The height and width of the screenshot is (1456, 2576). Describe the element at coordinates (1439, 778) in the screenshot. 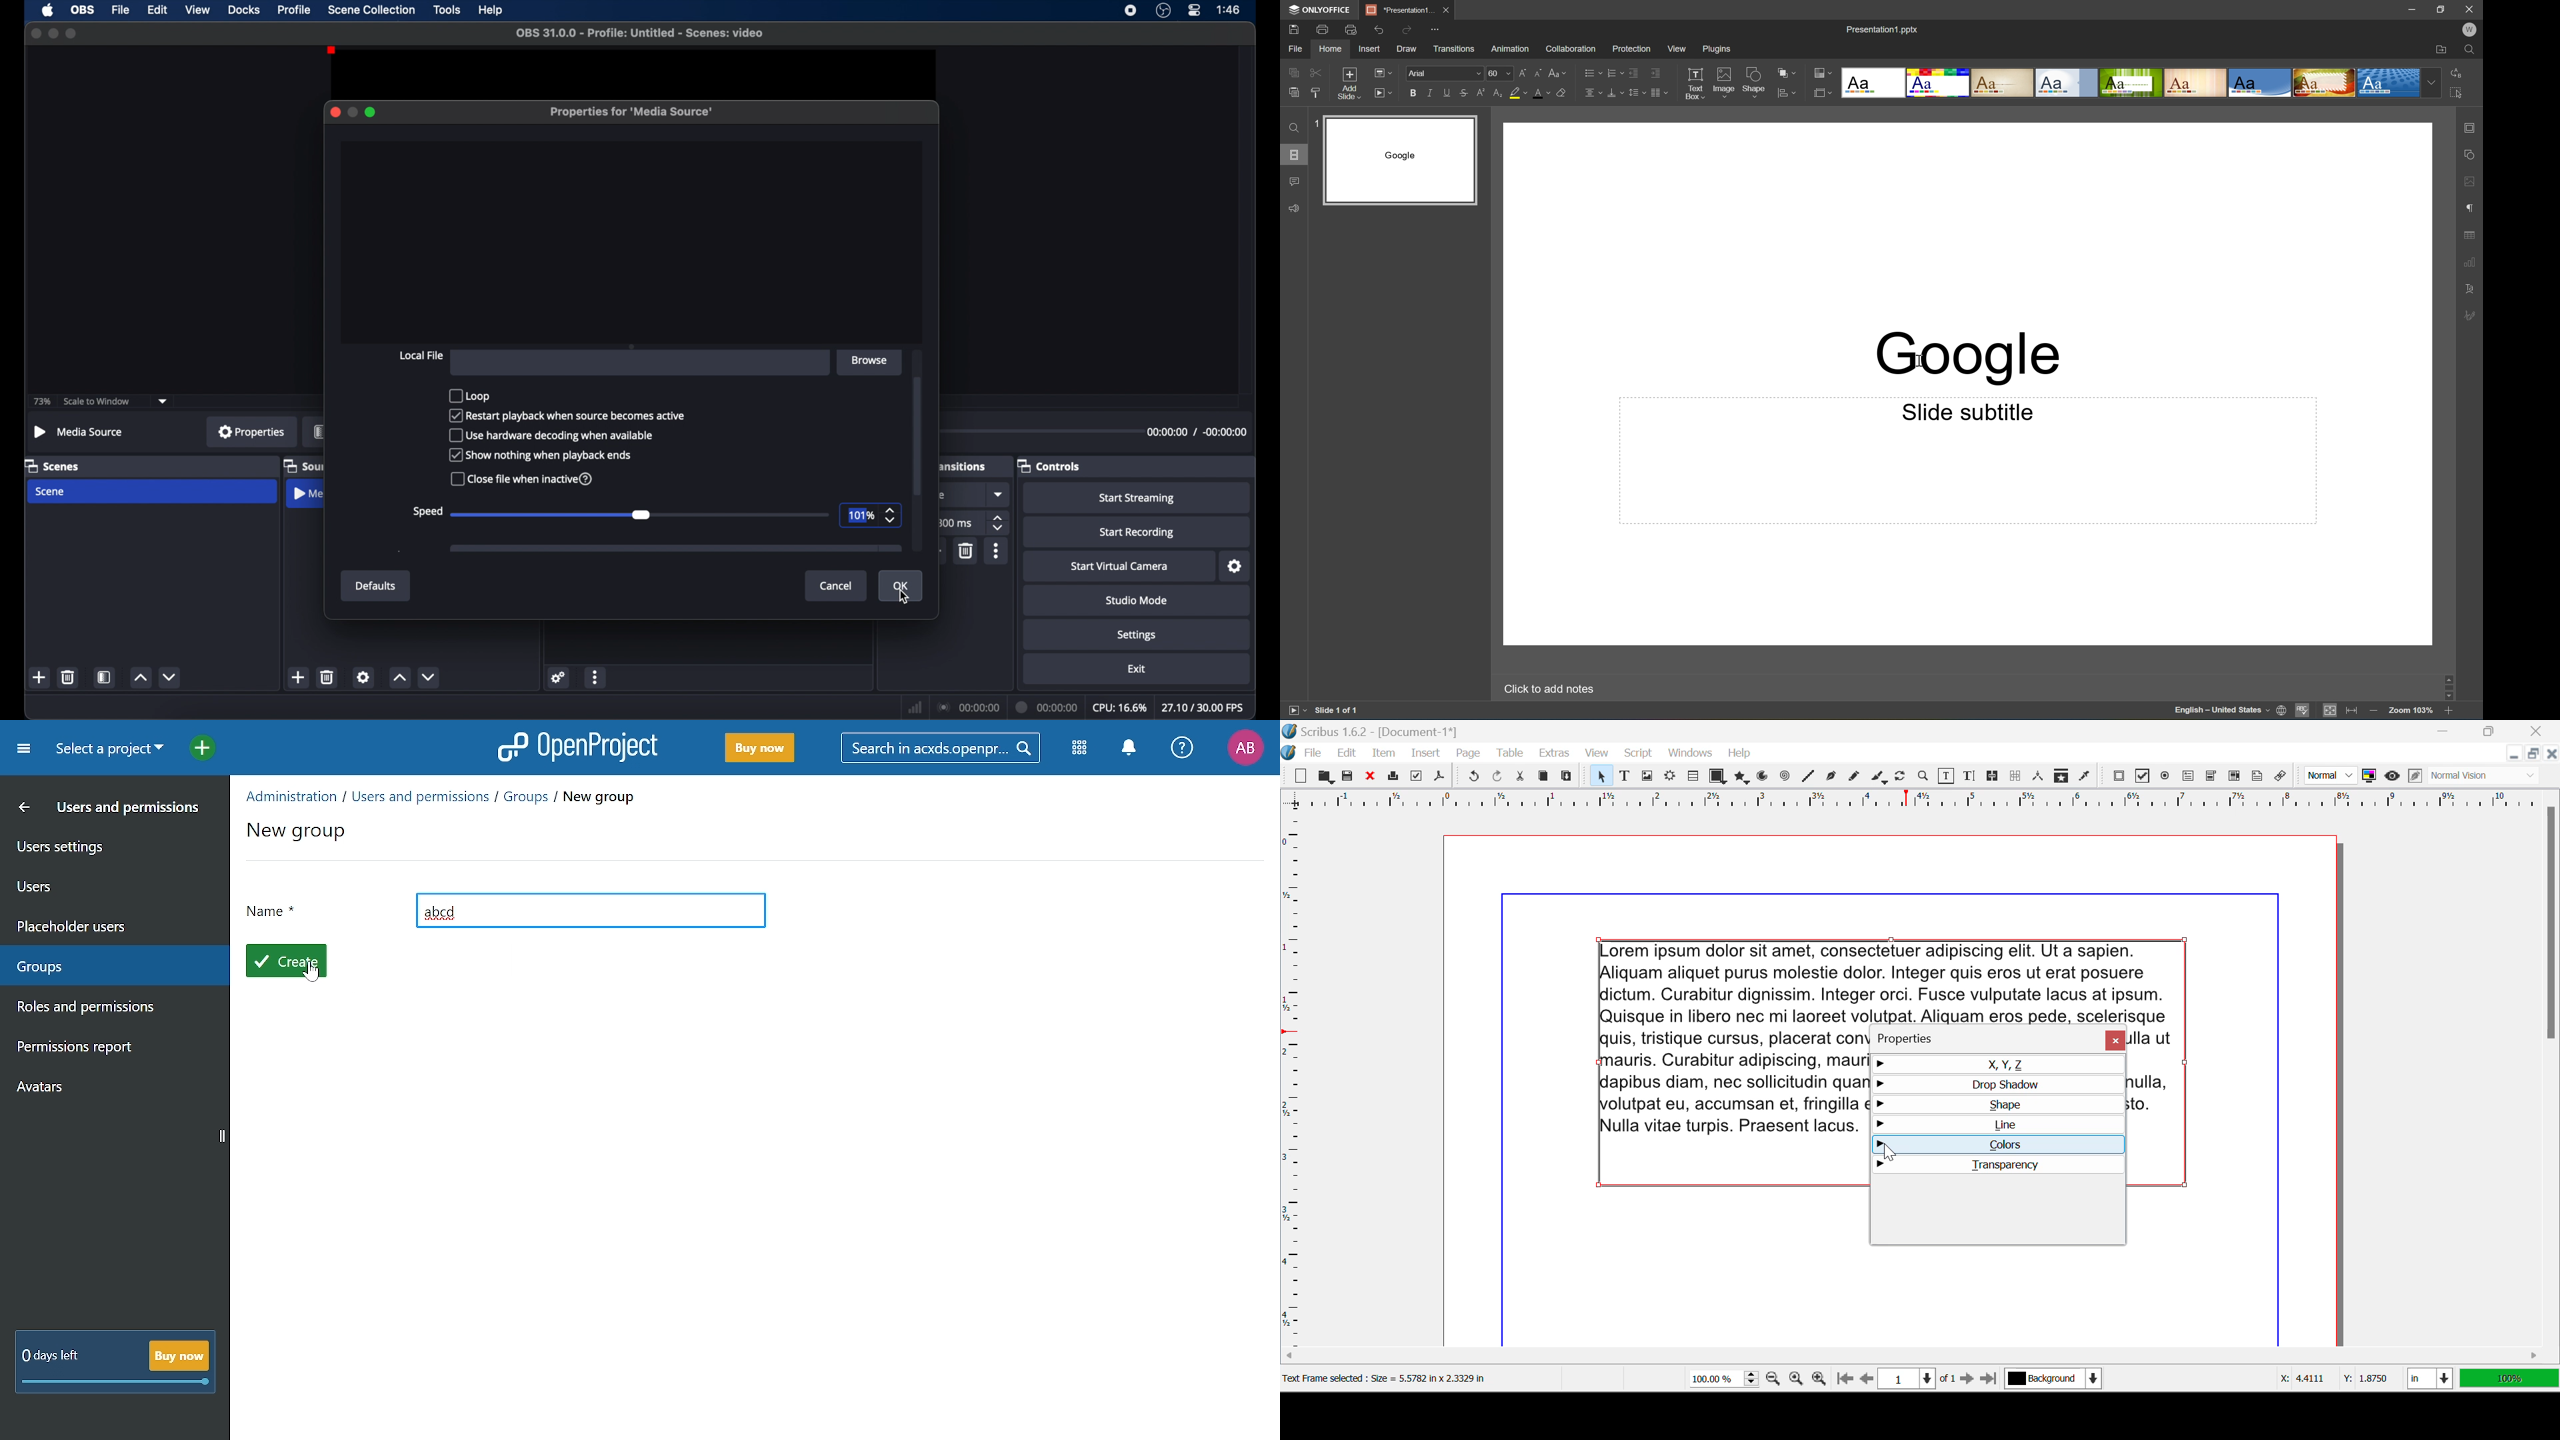

I see `Save as Pdf` at that location.